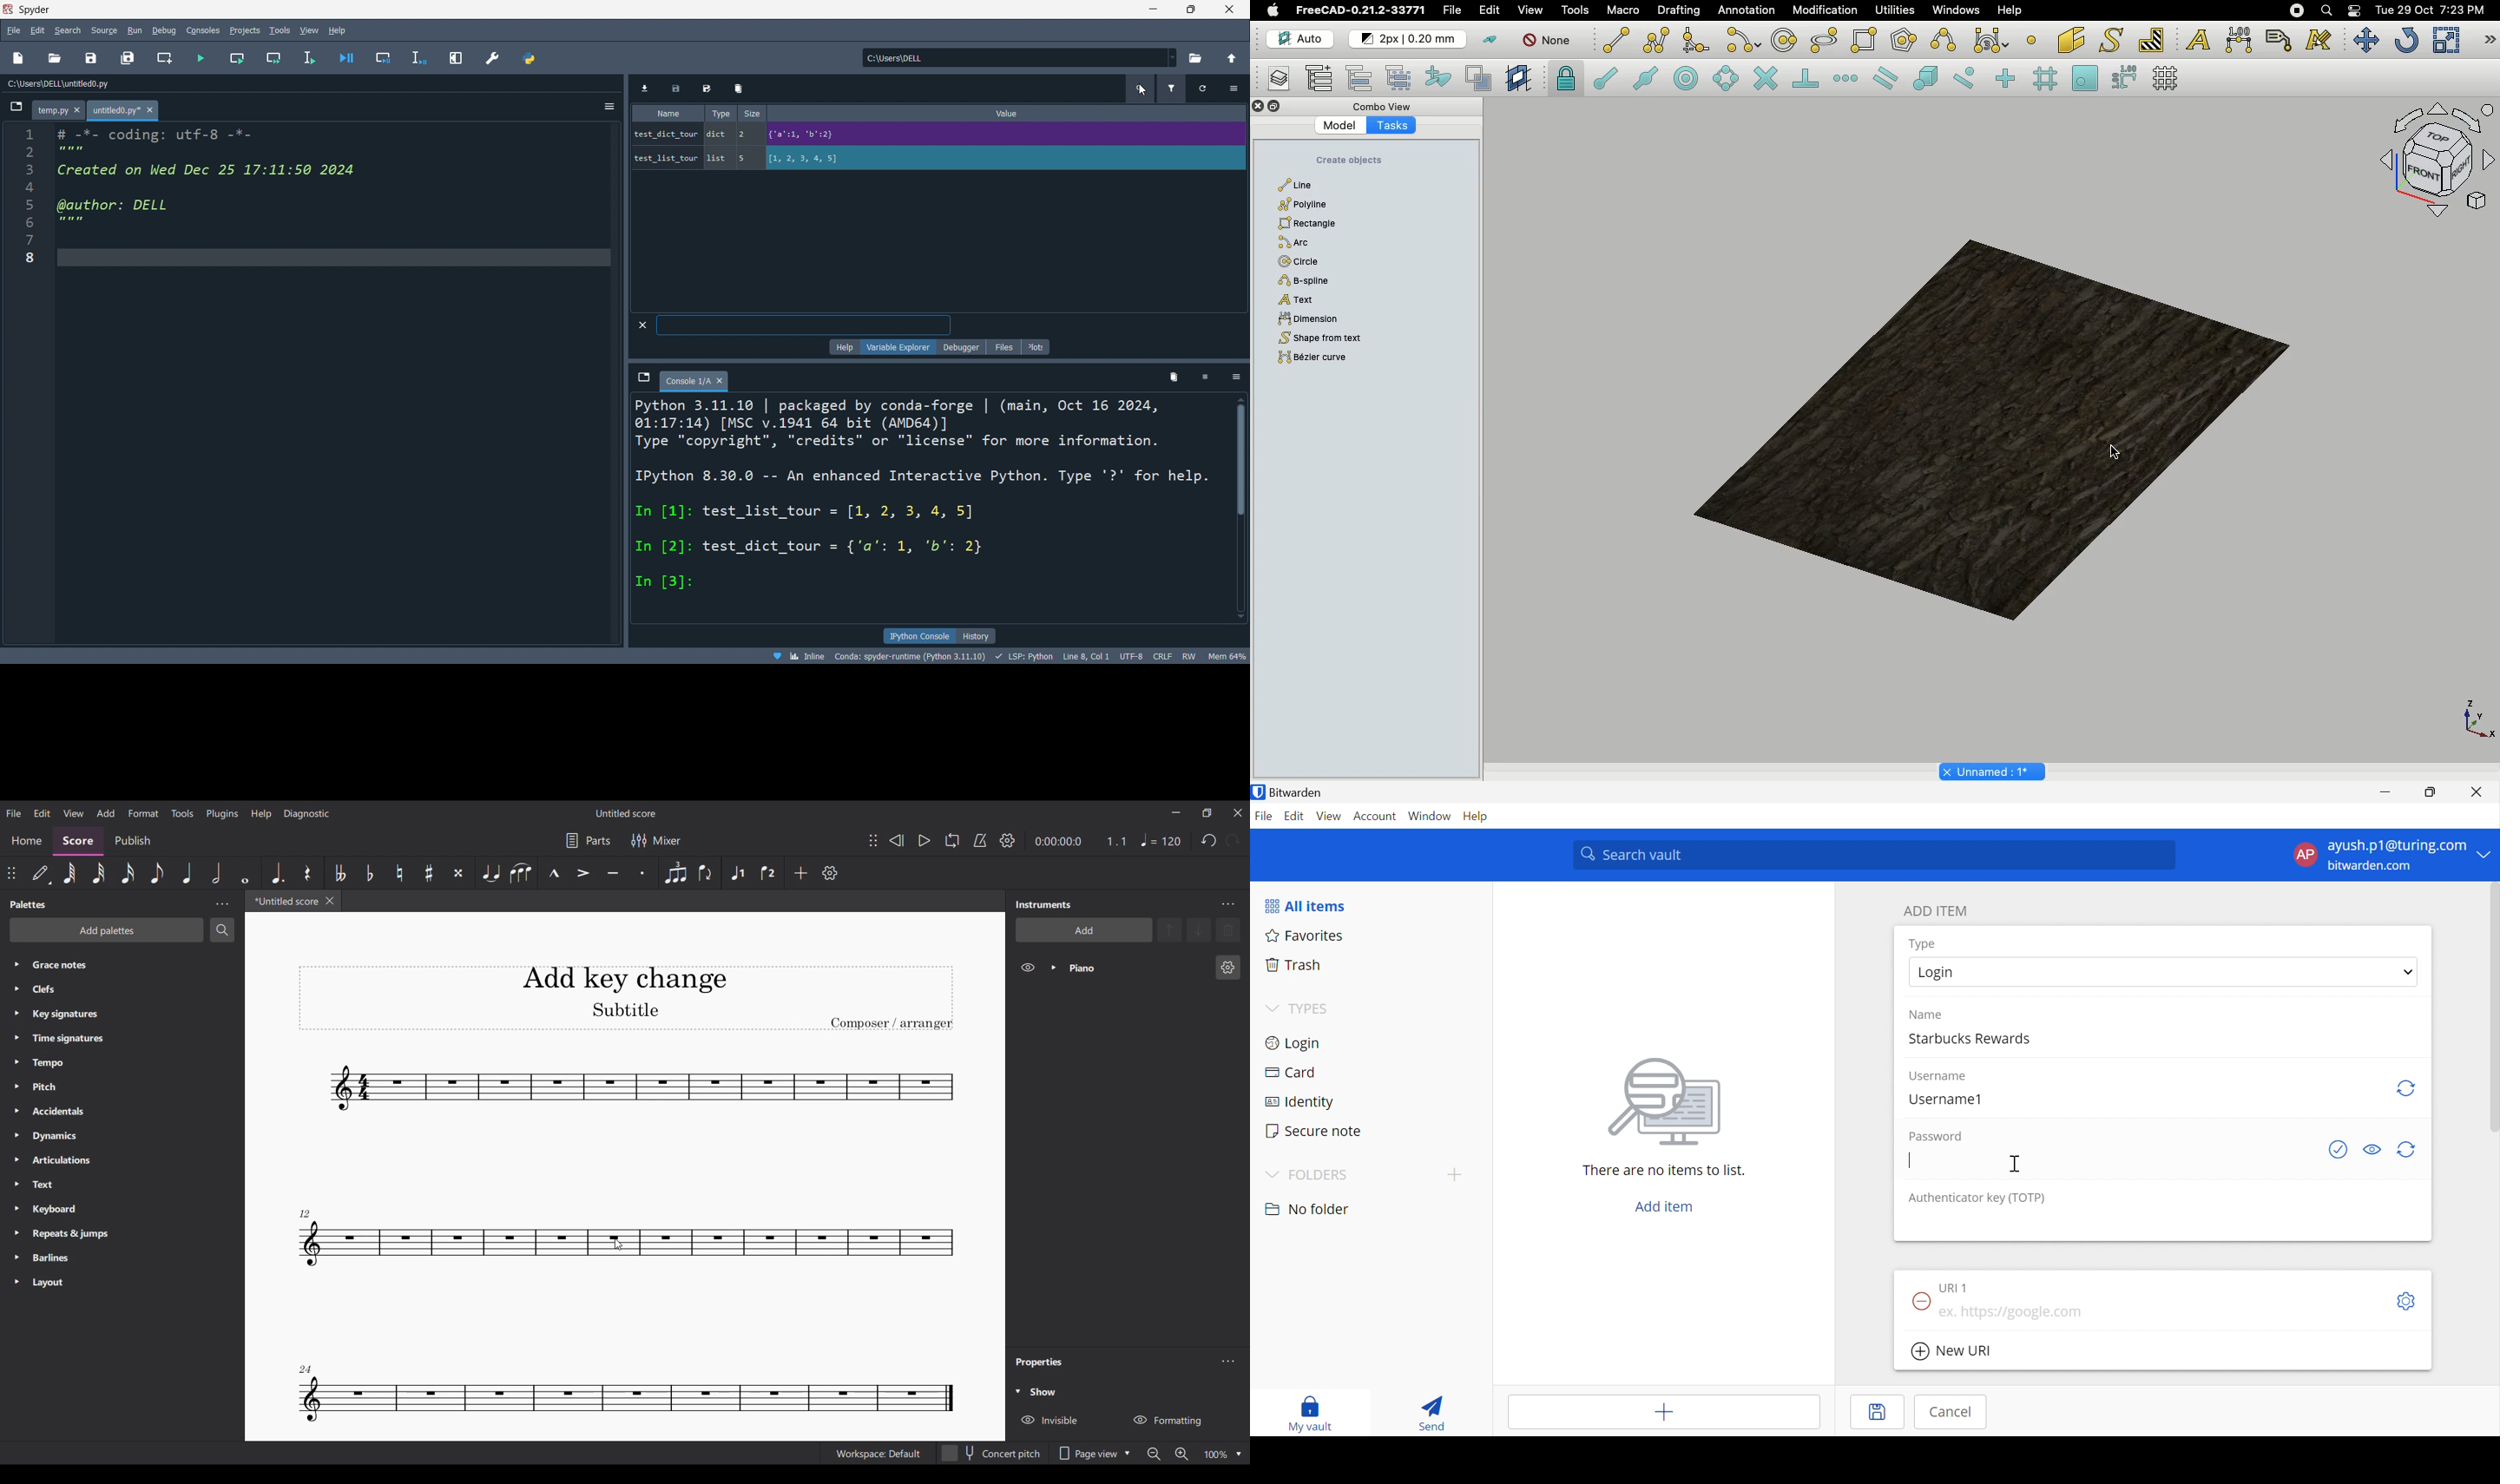 The image size is (2520, 1484). I want to click on # -*- coding: utf-8 -*-
Created on Wed Dec 25 17:11:50 2024
@author: DELL, so click(212, 180).